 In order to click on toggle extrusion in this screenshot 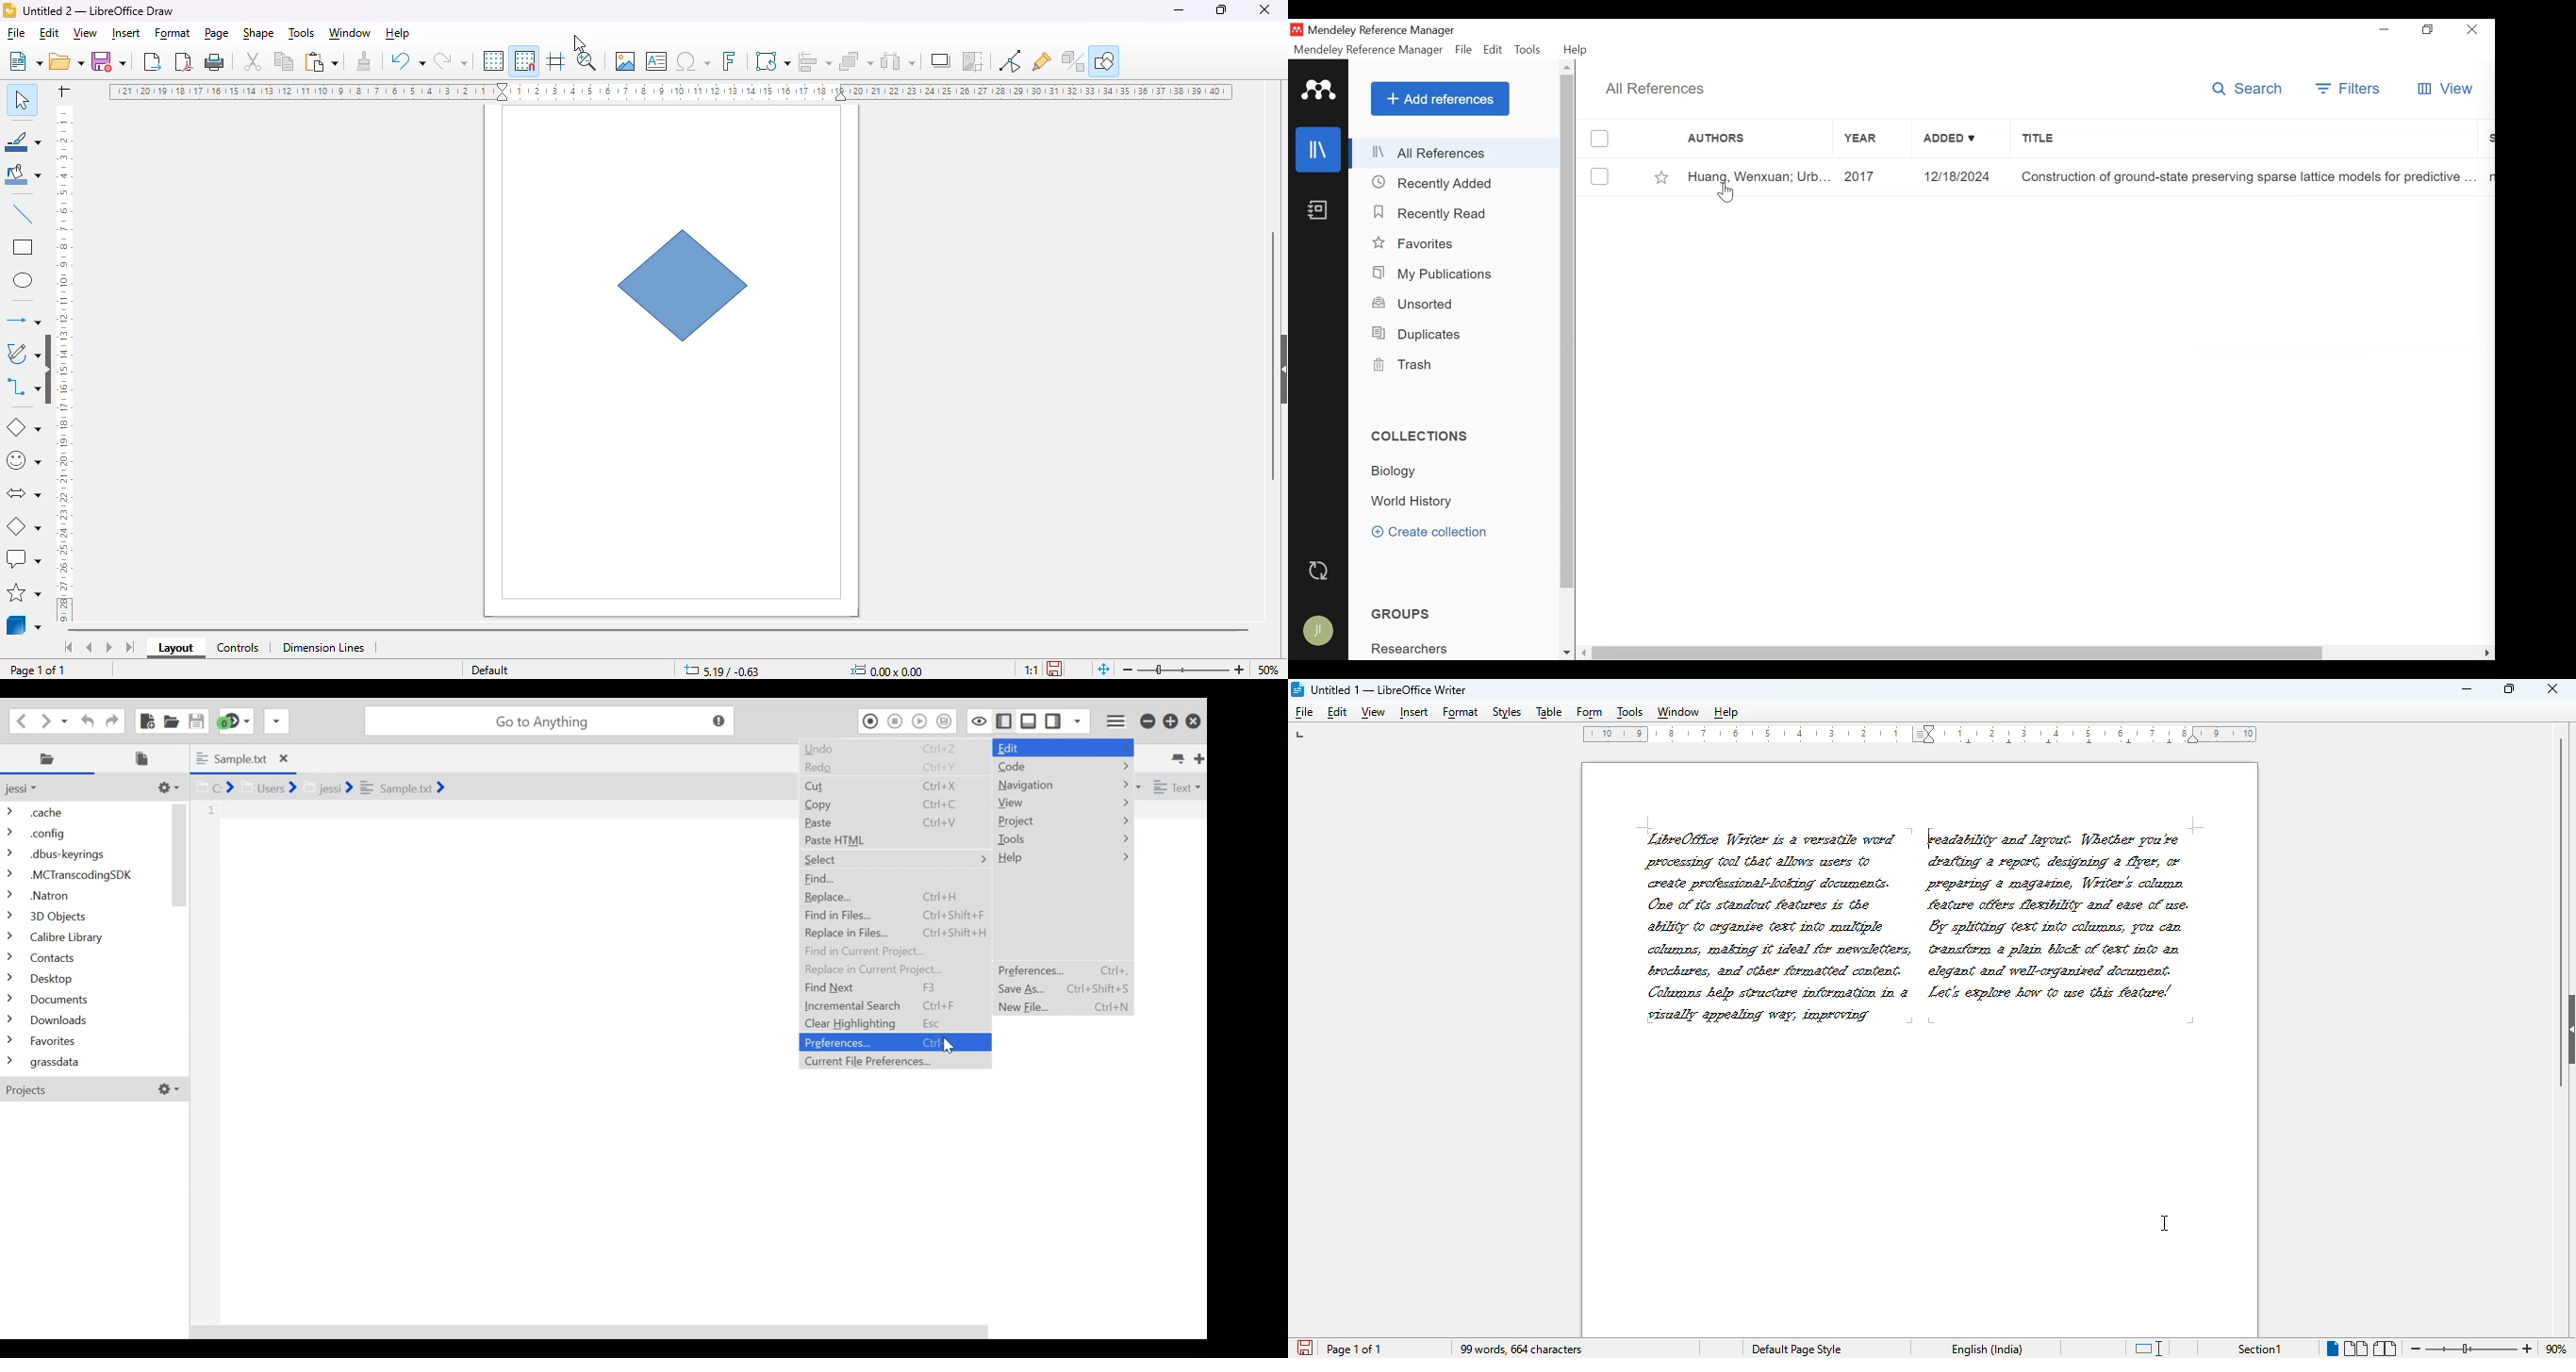, I will do `click(1073, 60)`.